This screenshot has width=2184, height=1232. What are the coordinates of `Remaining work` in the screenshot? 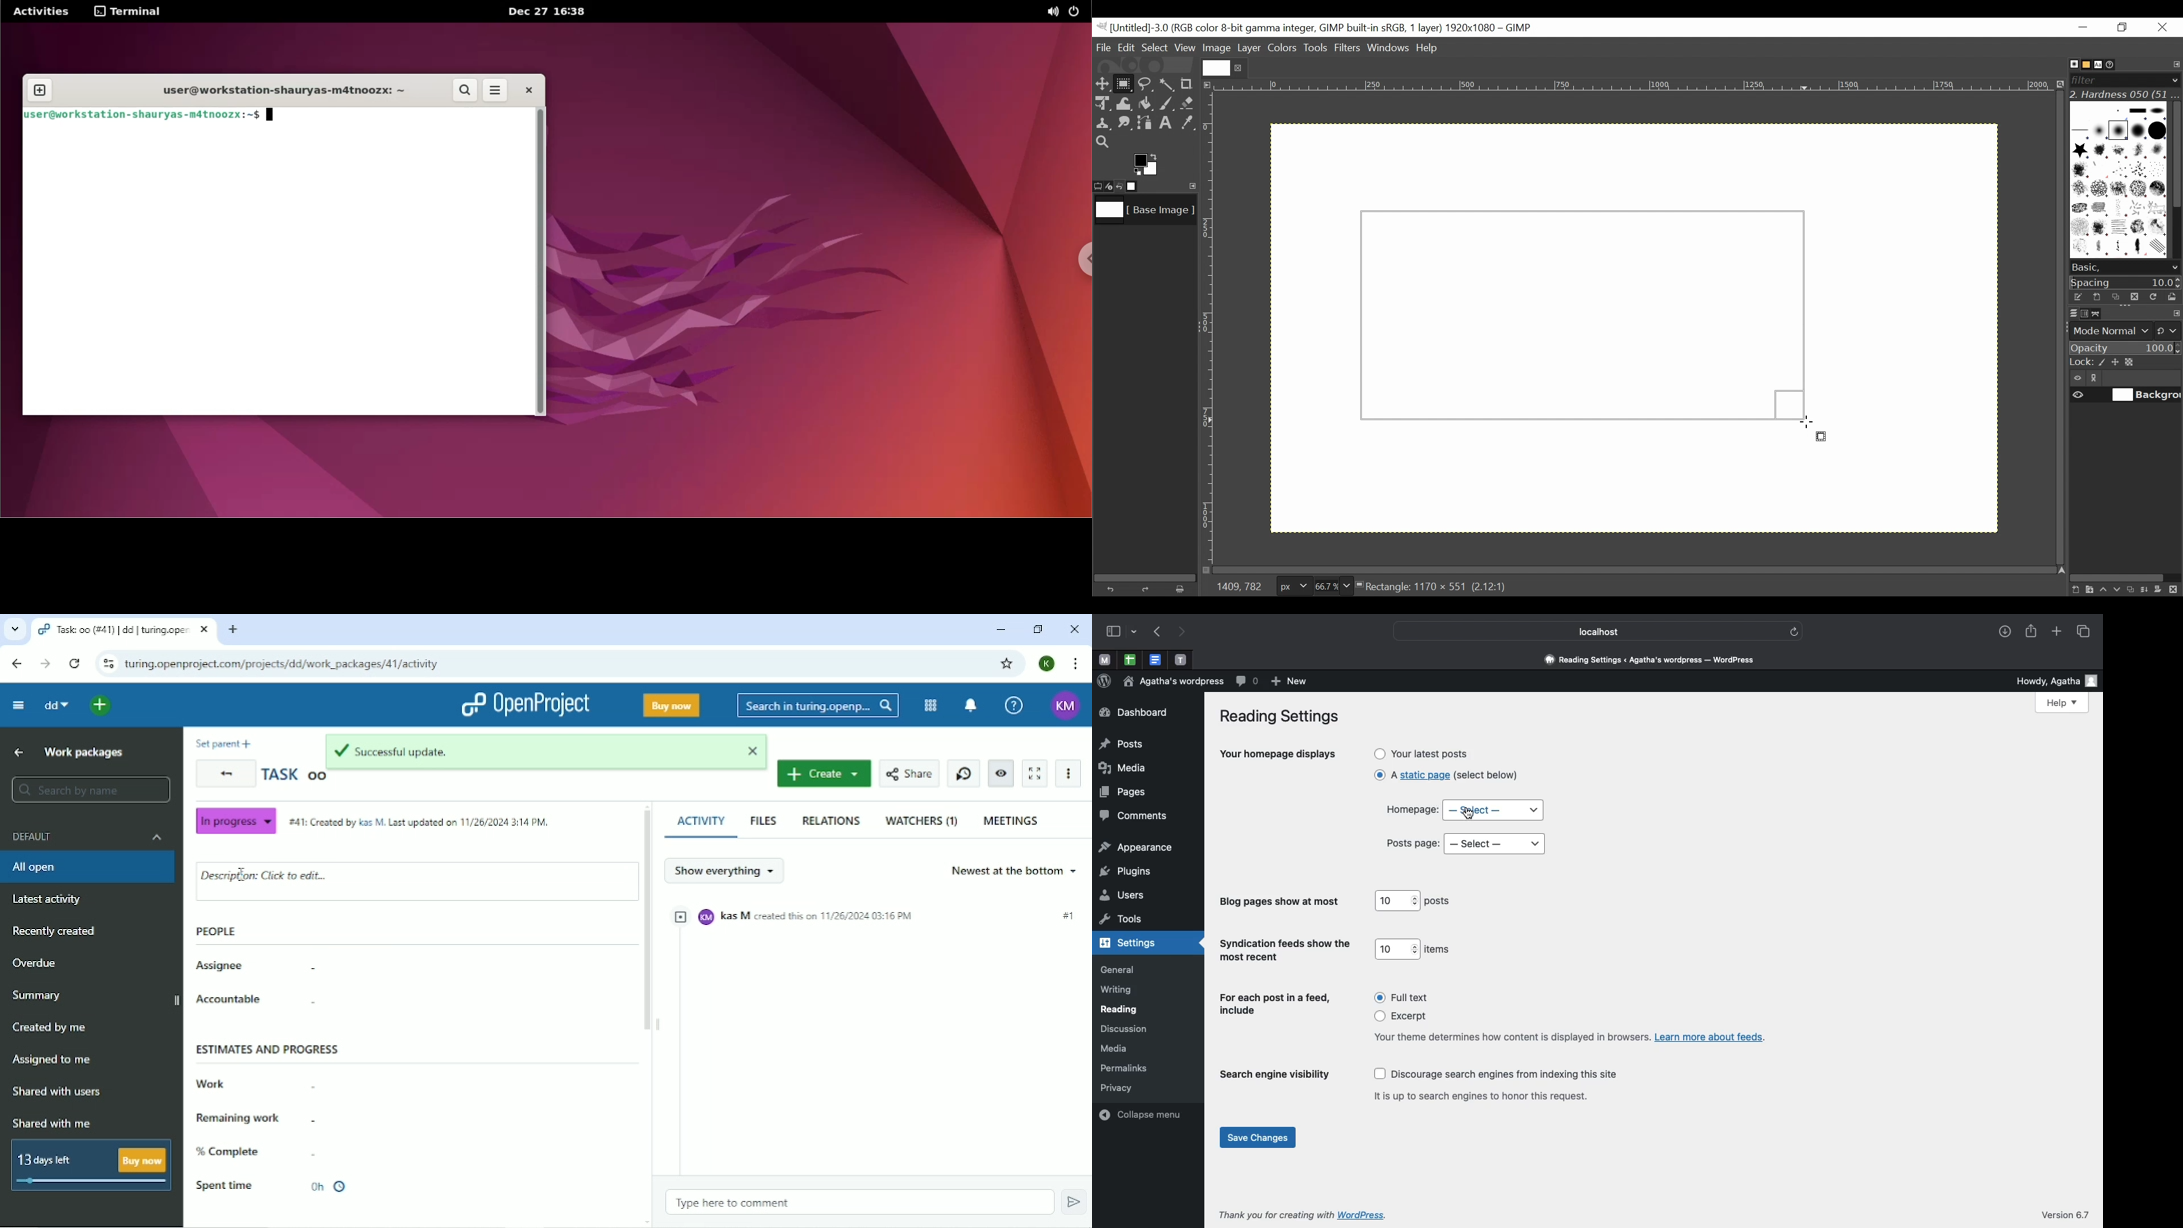 It's located at (242, 1119).